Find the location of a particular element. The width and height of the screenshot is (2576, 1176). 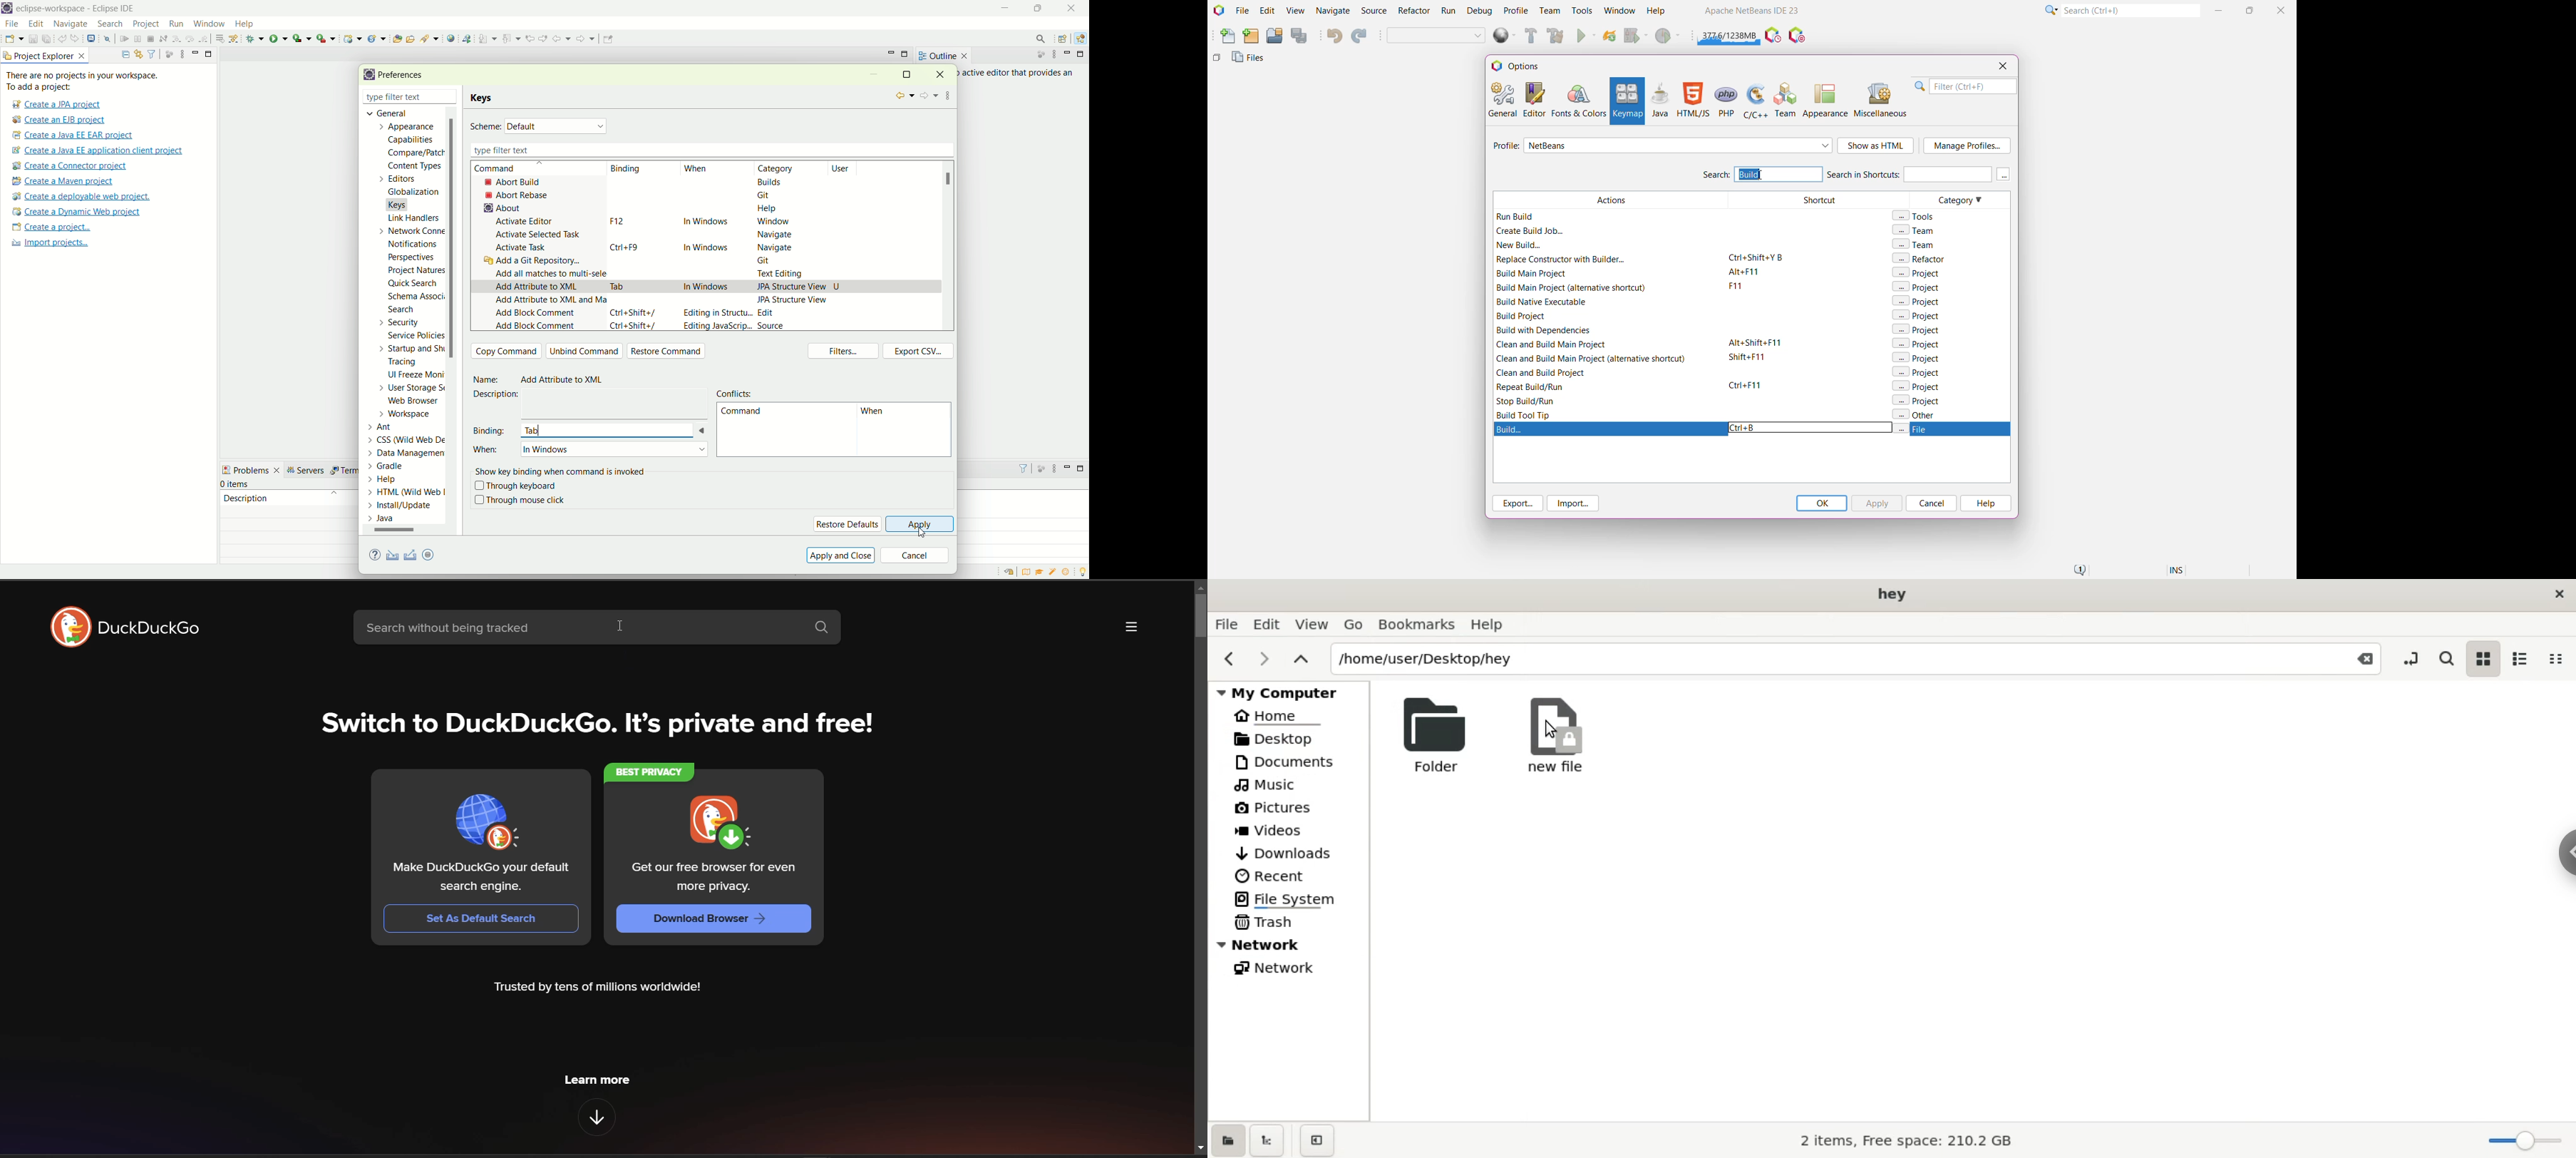

Keyboard Shortcut set for Build Action is located at coordinates (1752, 430).